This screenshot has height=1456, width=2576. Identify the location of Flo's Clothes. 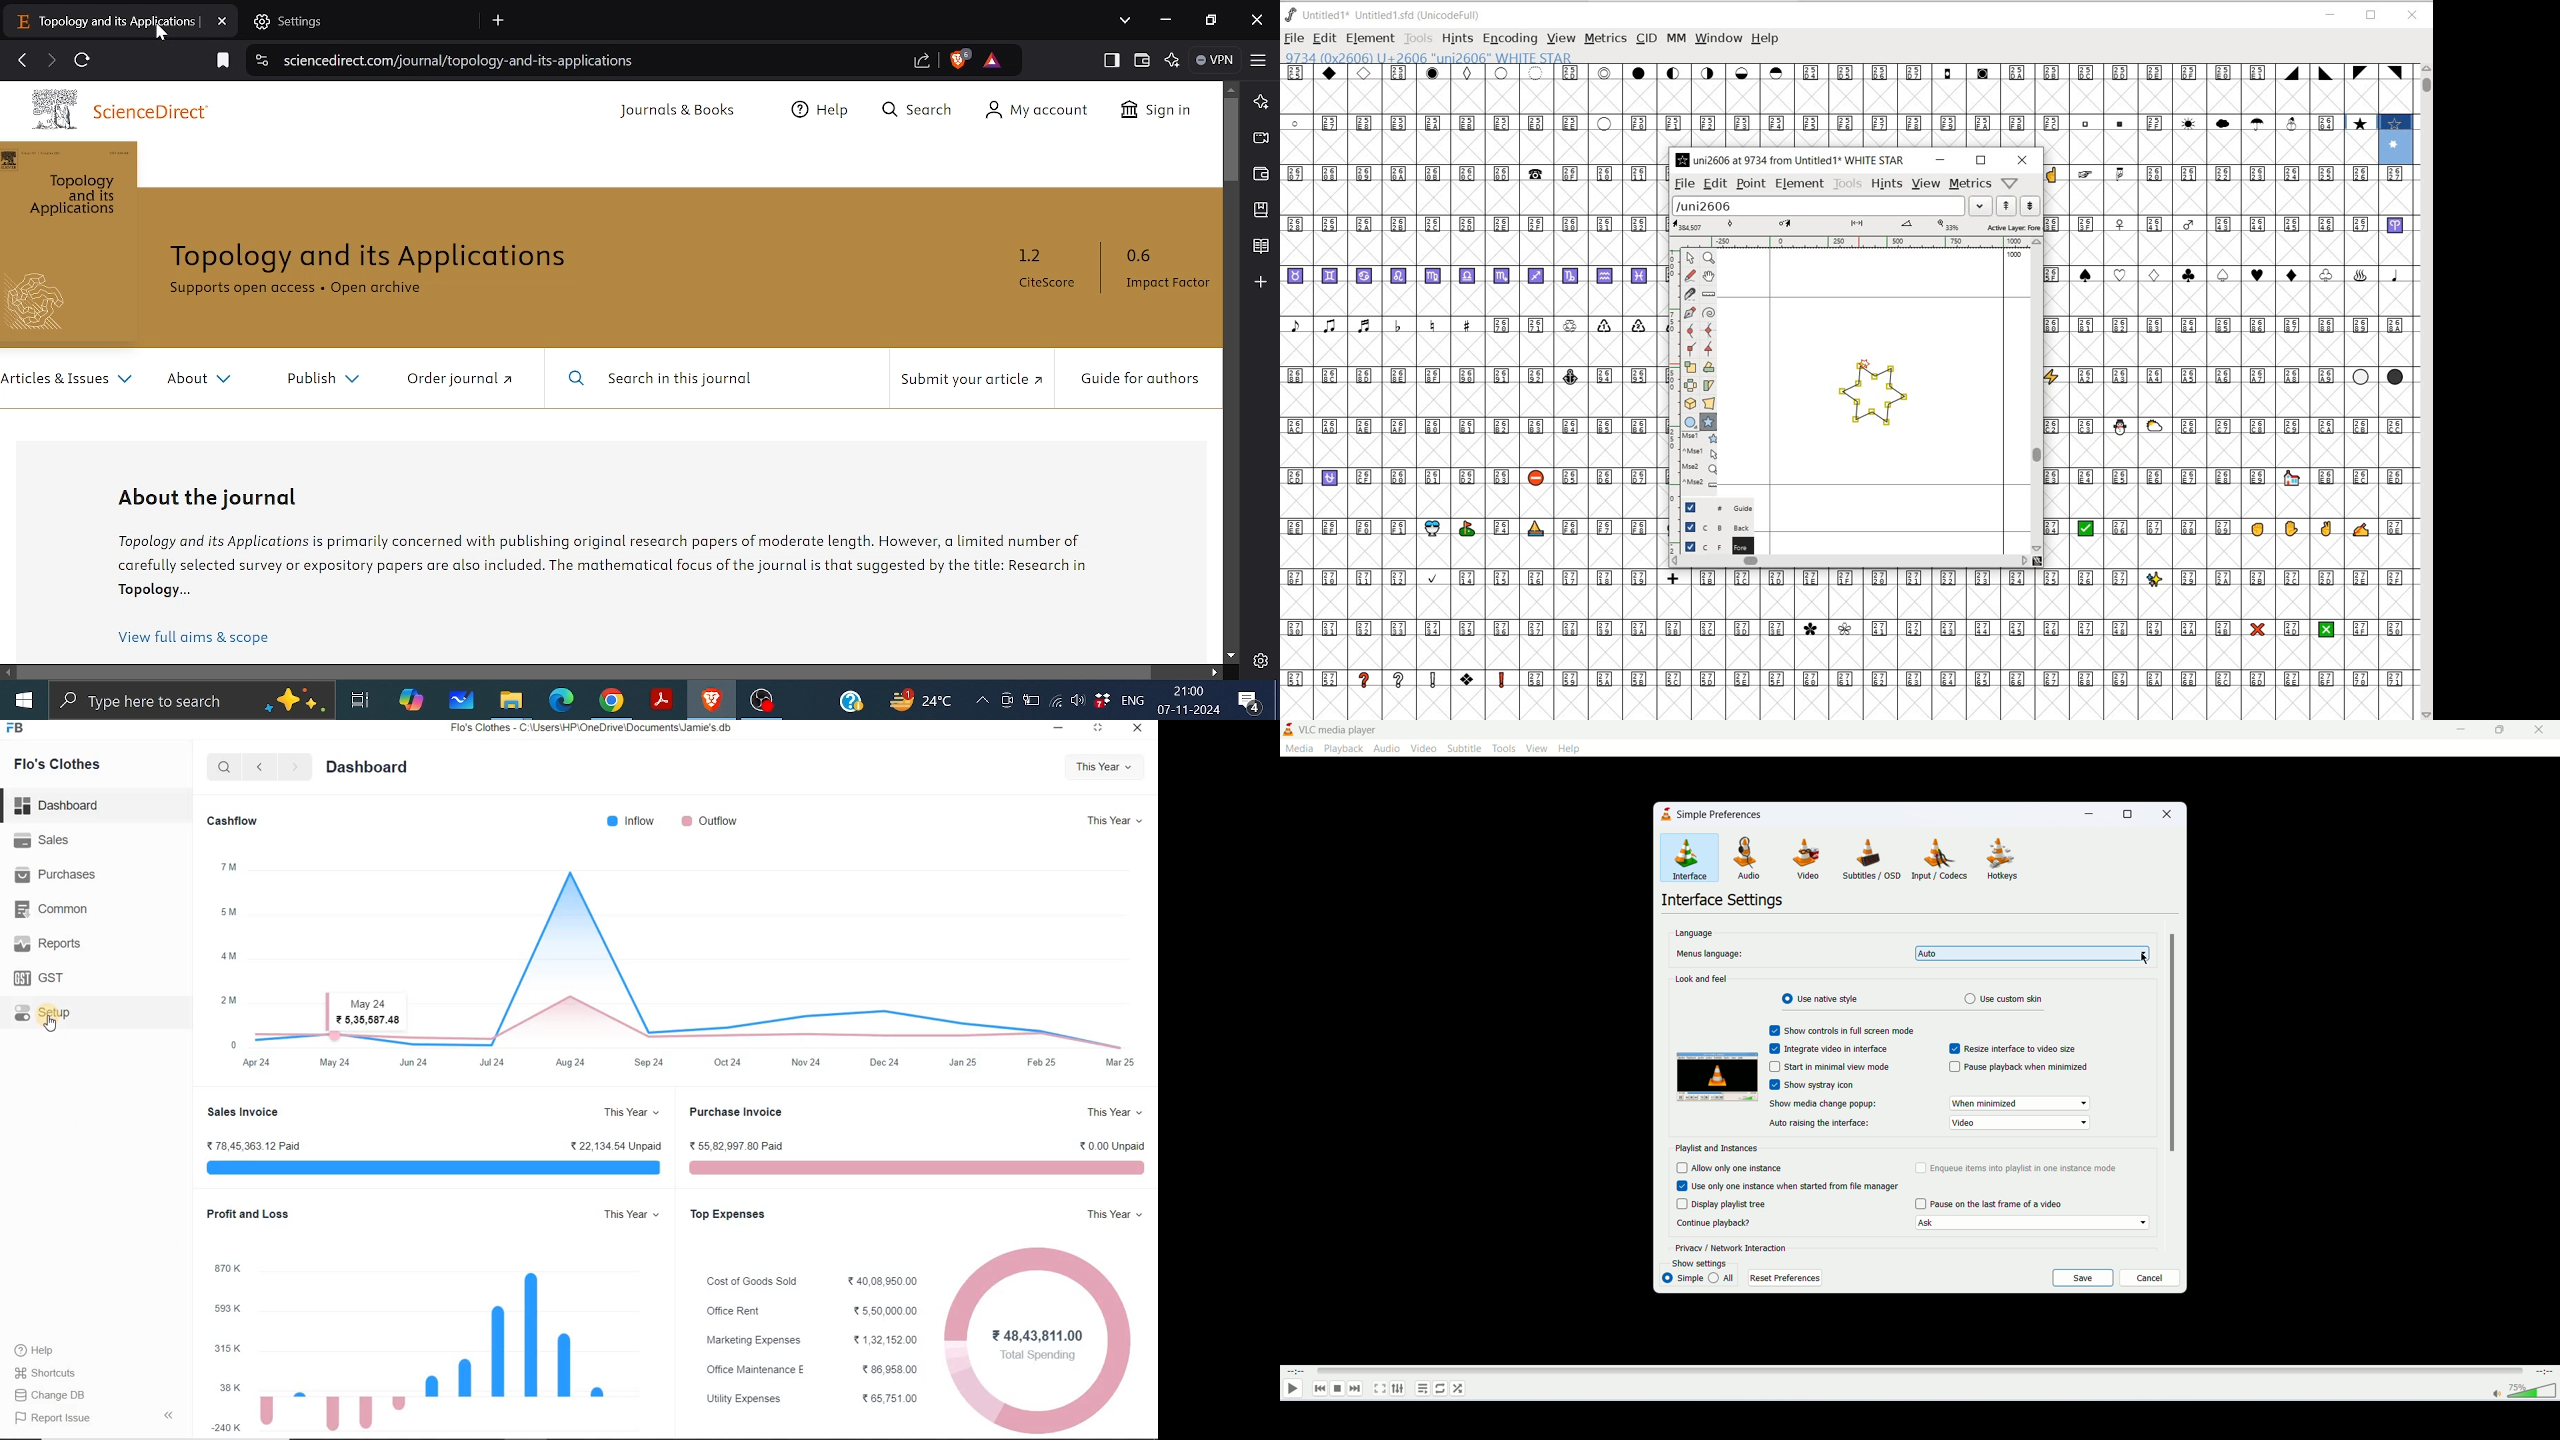
(59, 764).